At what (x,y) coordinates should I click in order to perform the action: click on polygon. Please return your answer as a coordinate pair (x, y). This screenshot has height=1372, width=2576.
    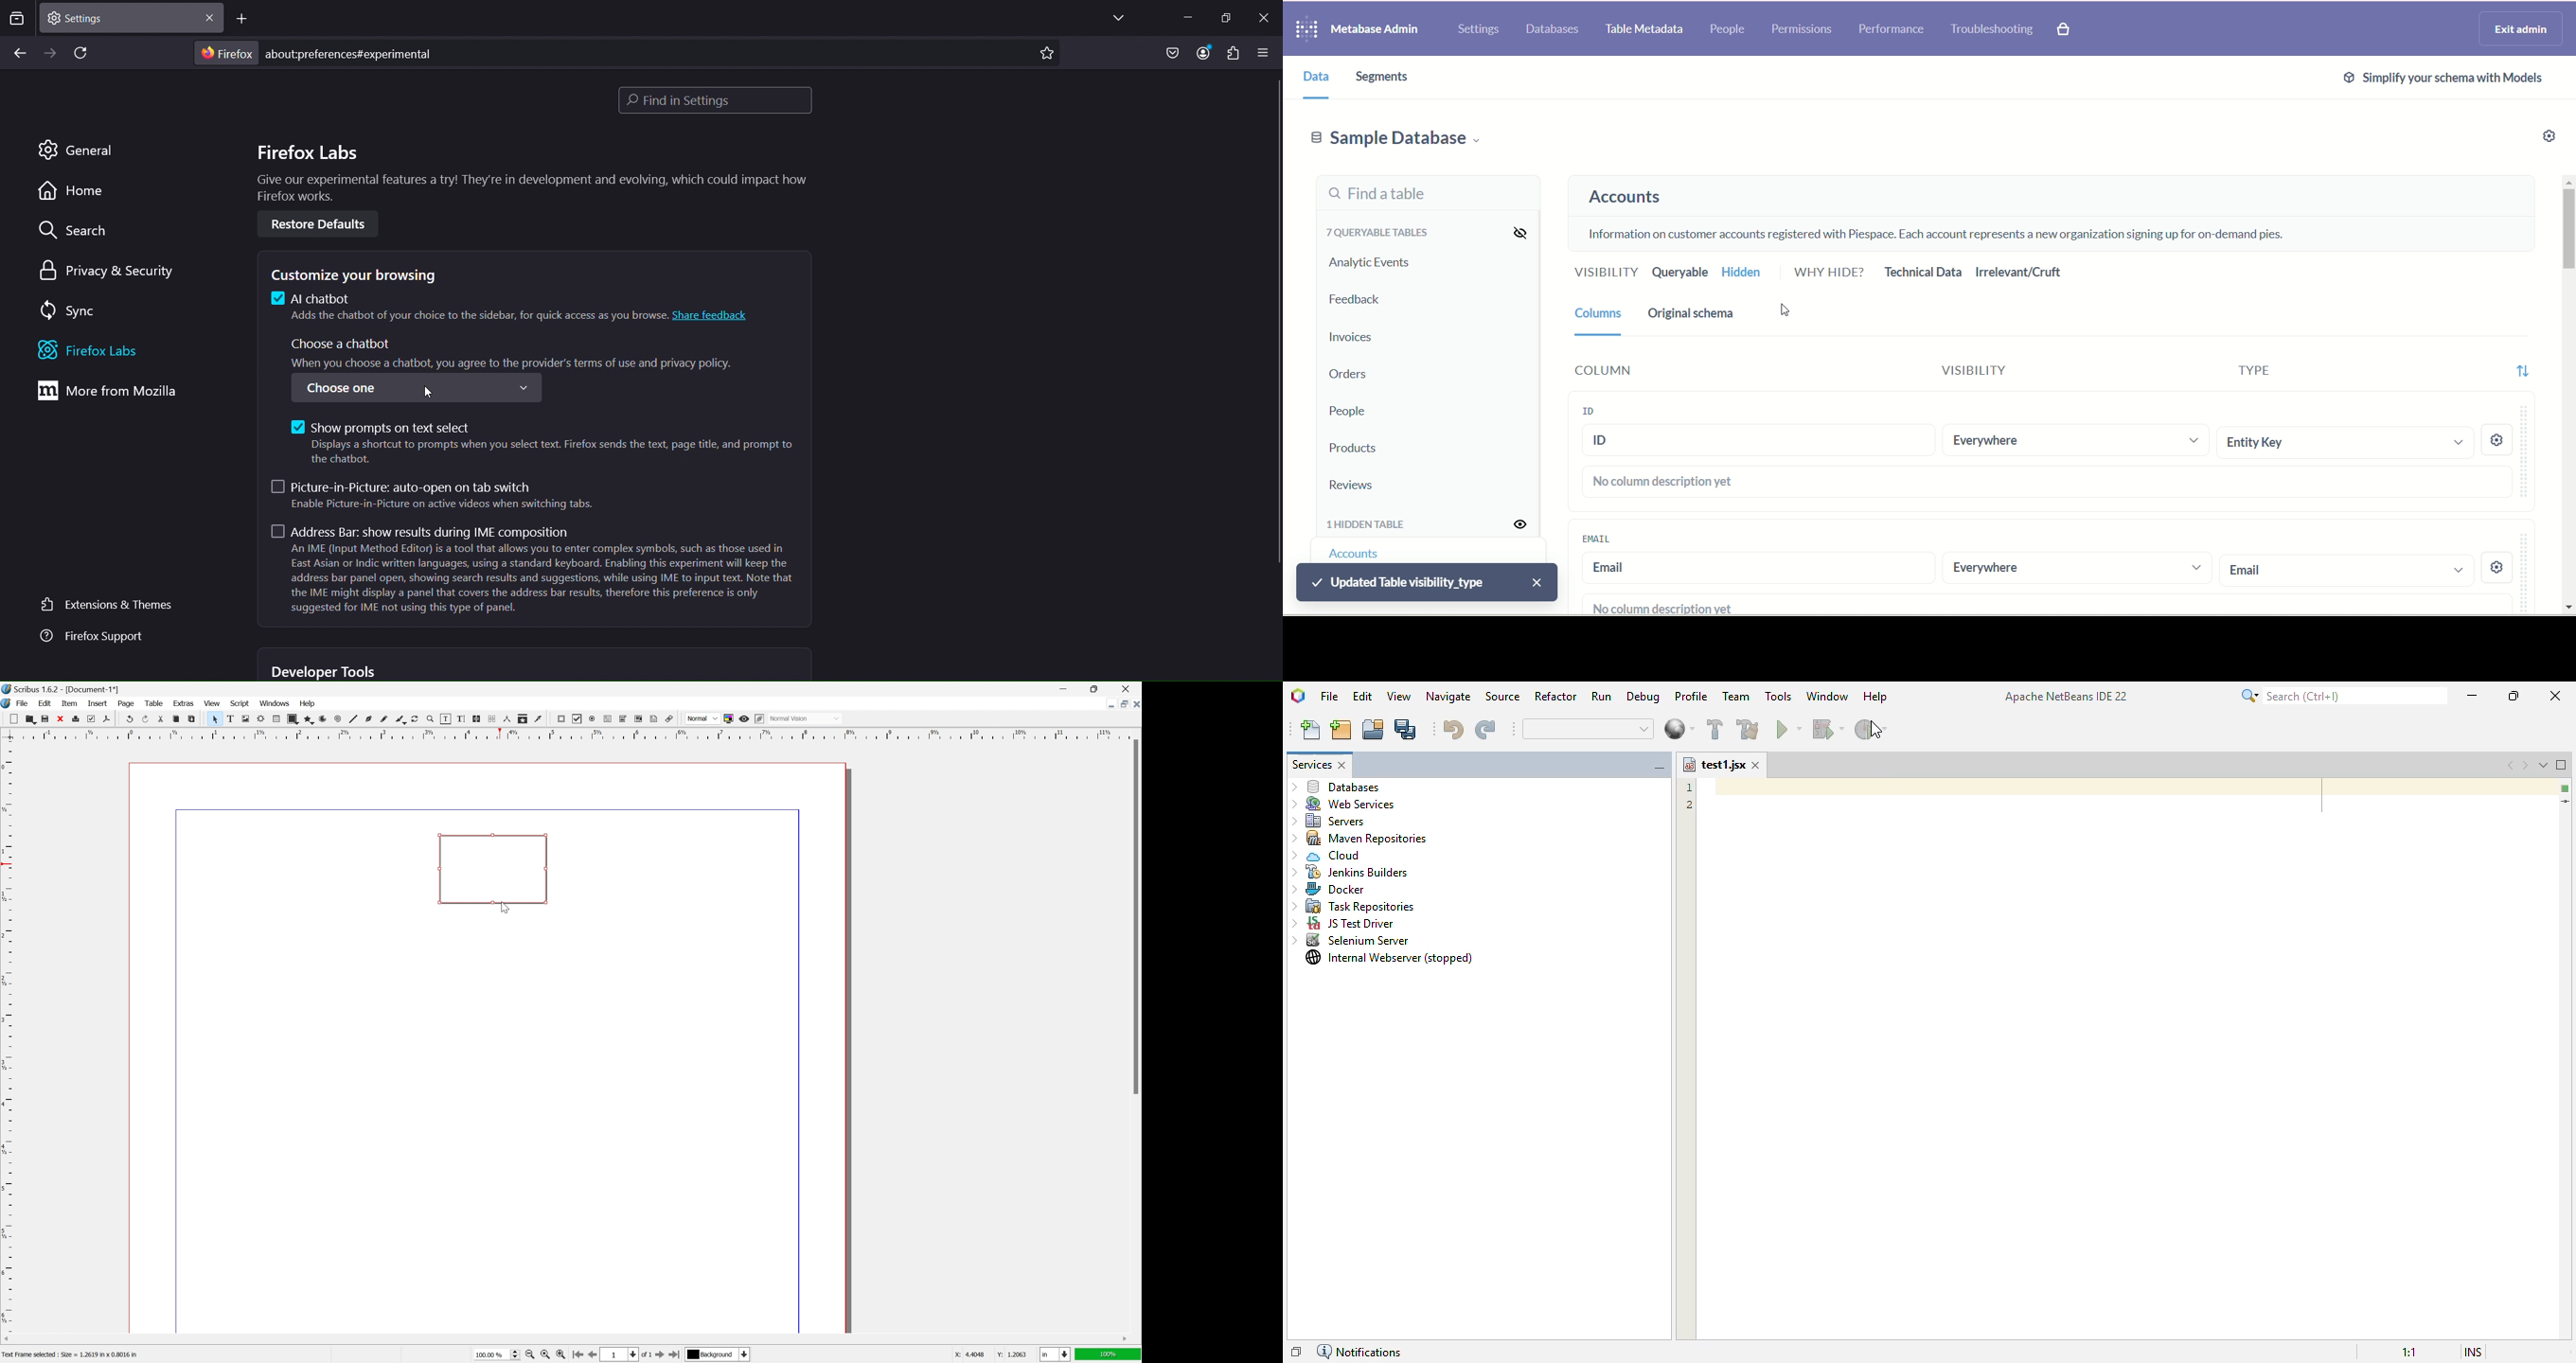
    Looking at the image, I should click on (307, 719).